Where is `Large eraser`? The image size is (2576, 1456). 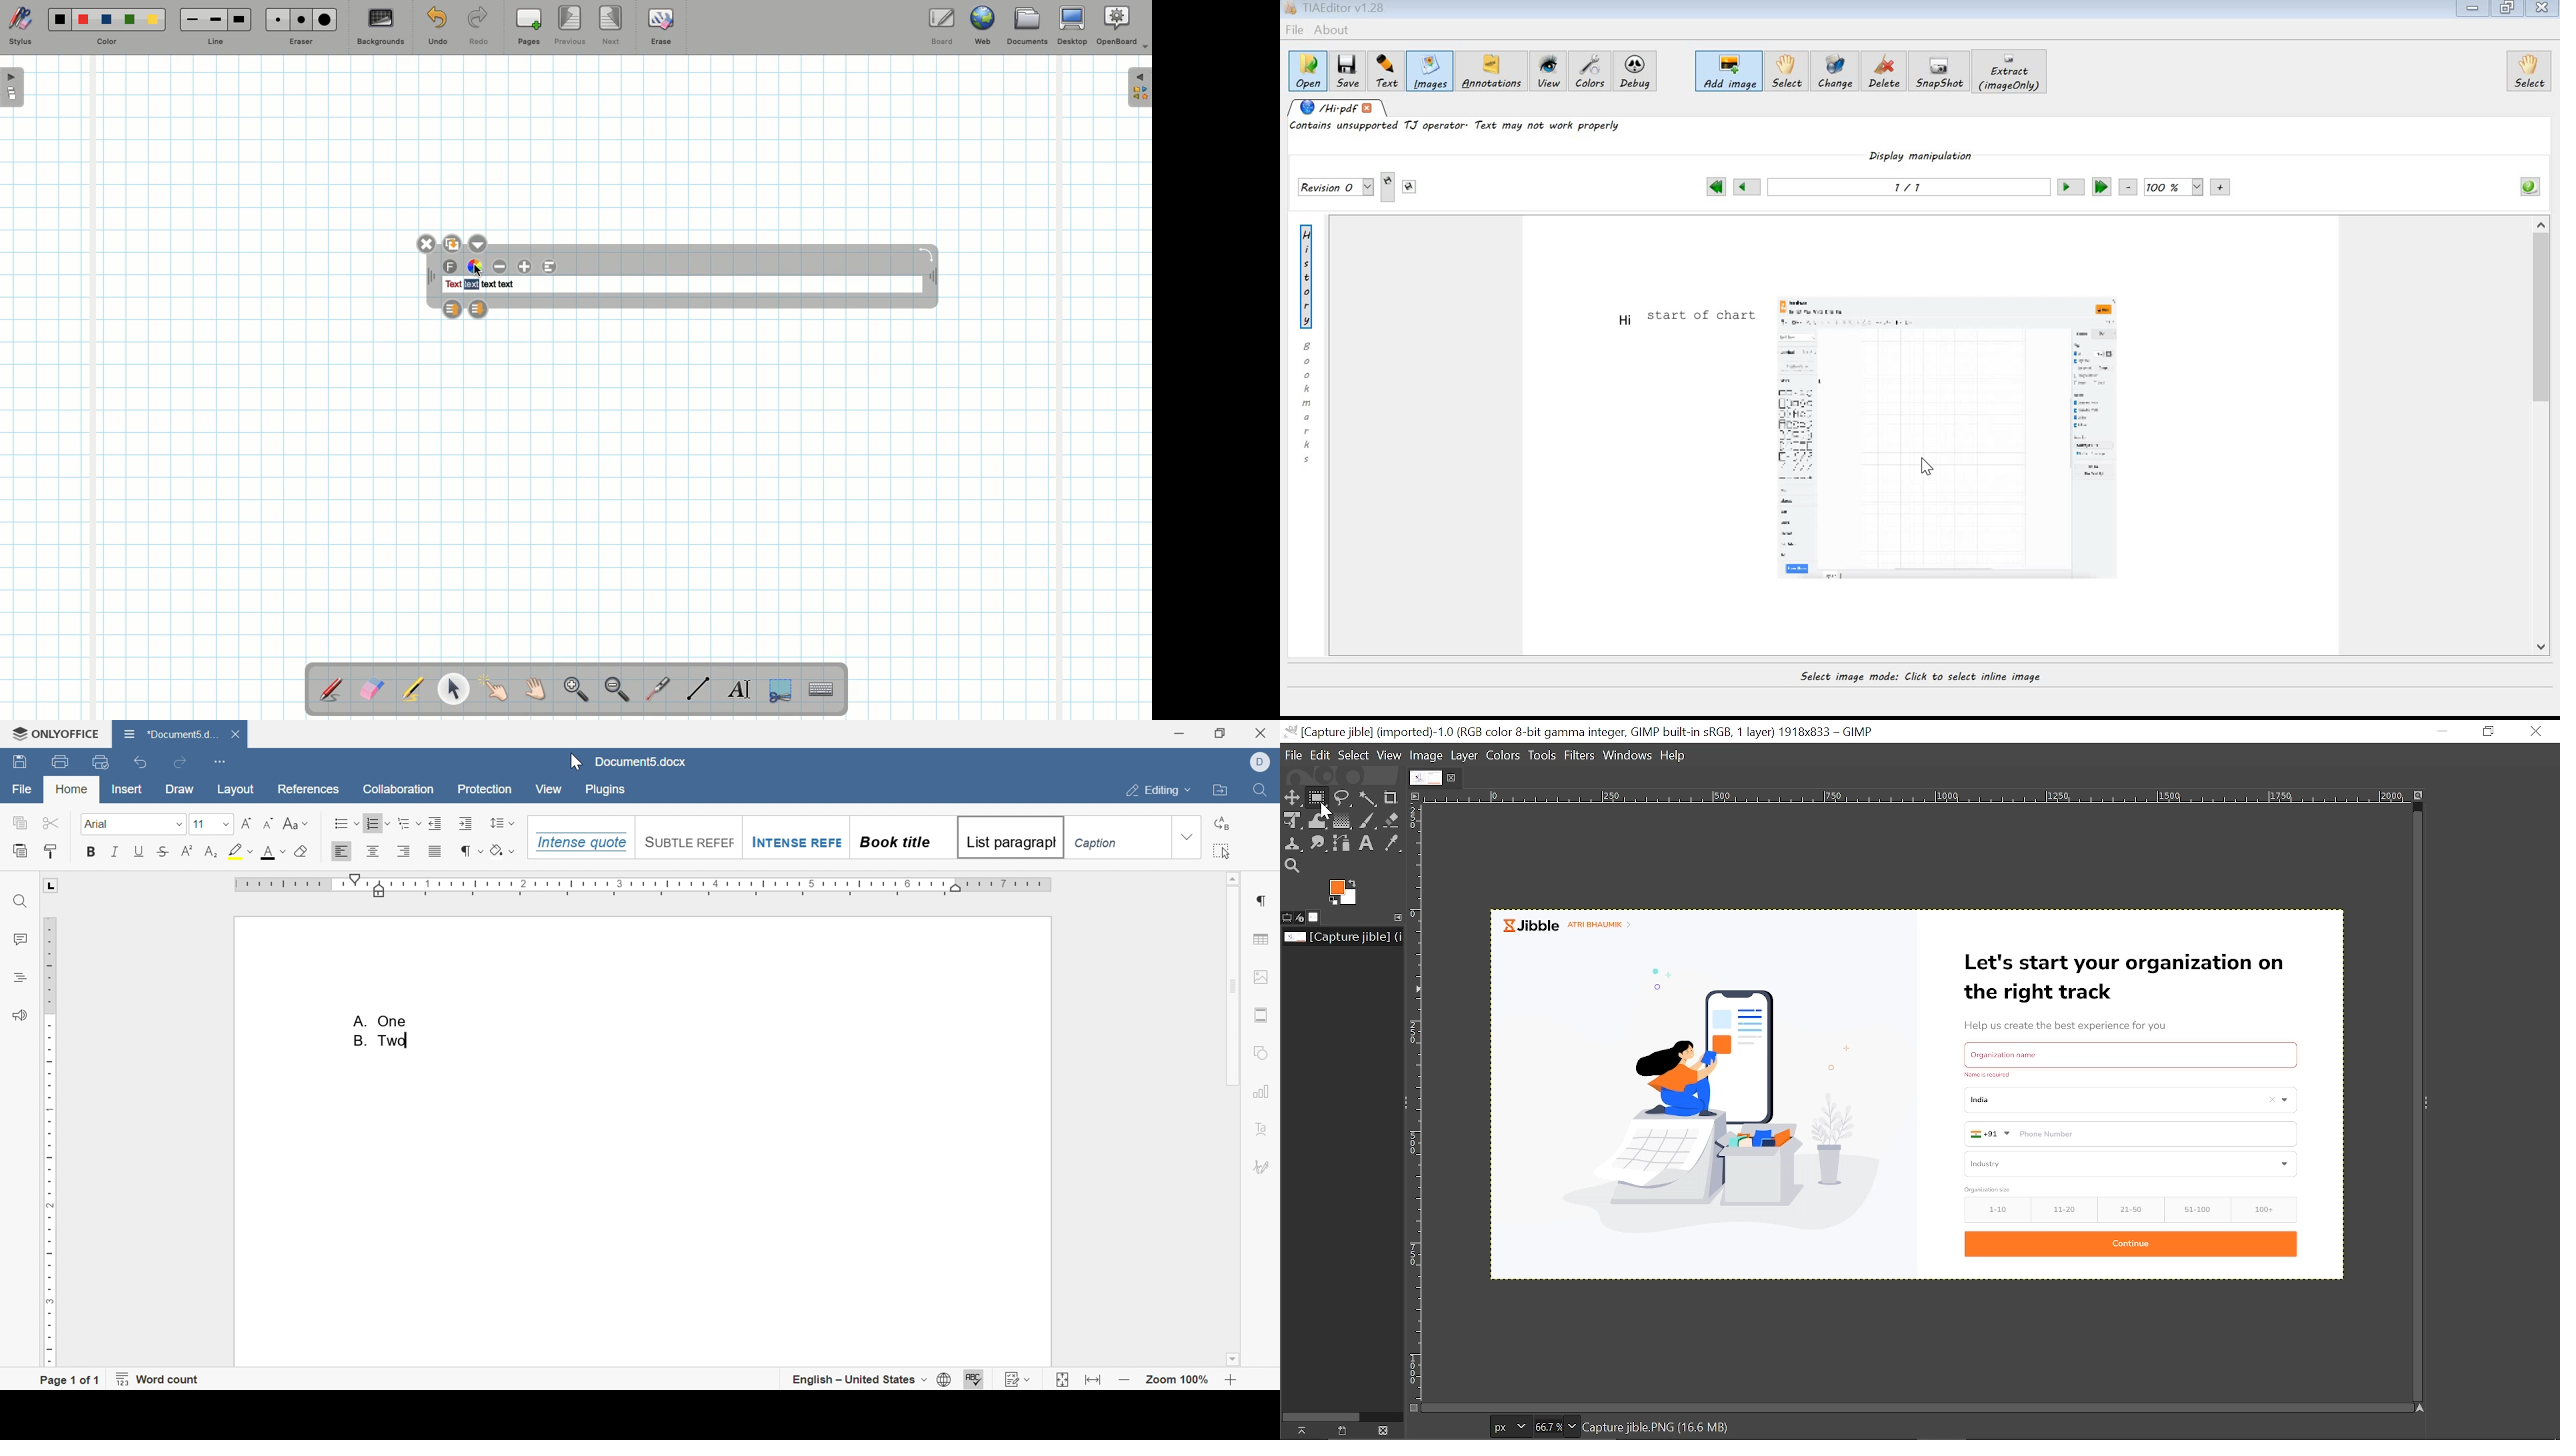 Large eraser is located at coordinates (325, 19).